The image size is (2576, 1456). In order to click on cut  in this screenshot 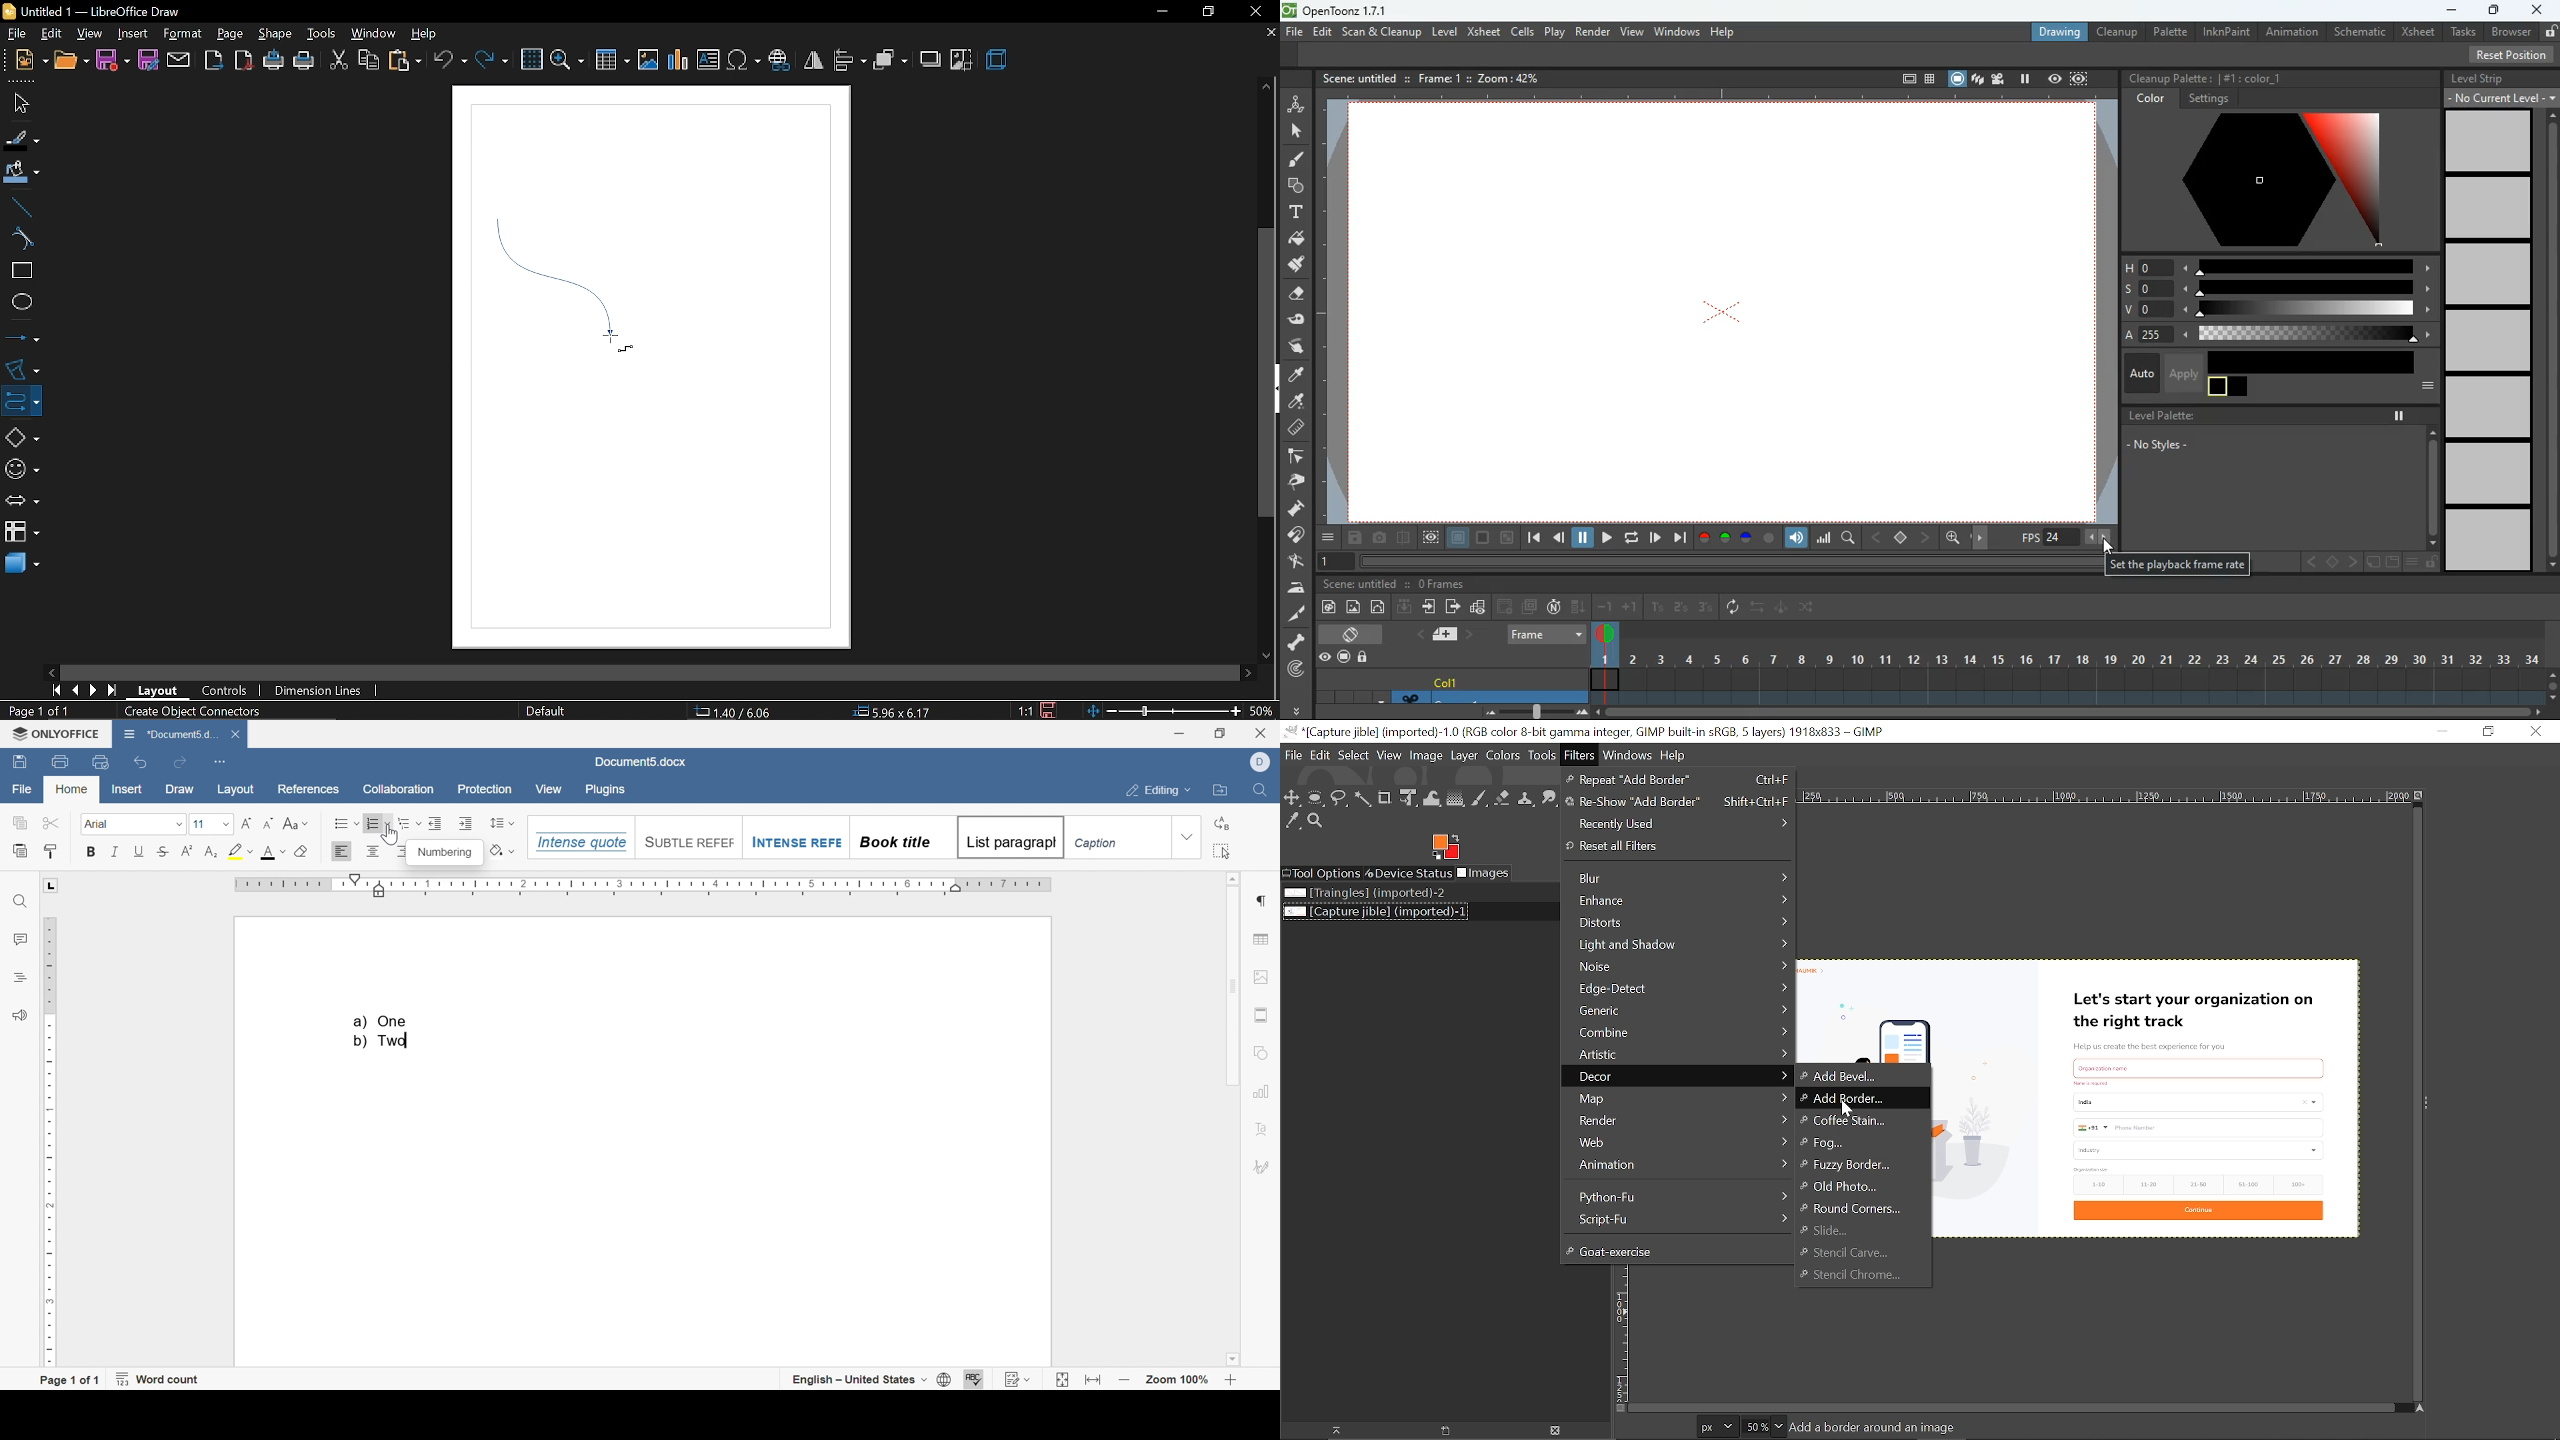, I will do `click(337, 62)`.